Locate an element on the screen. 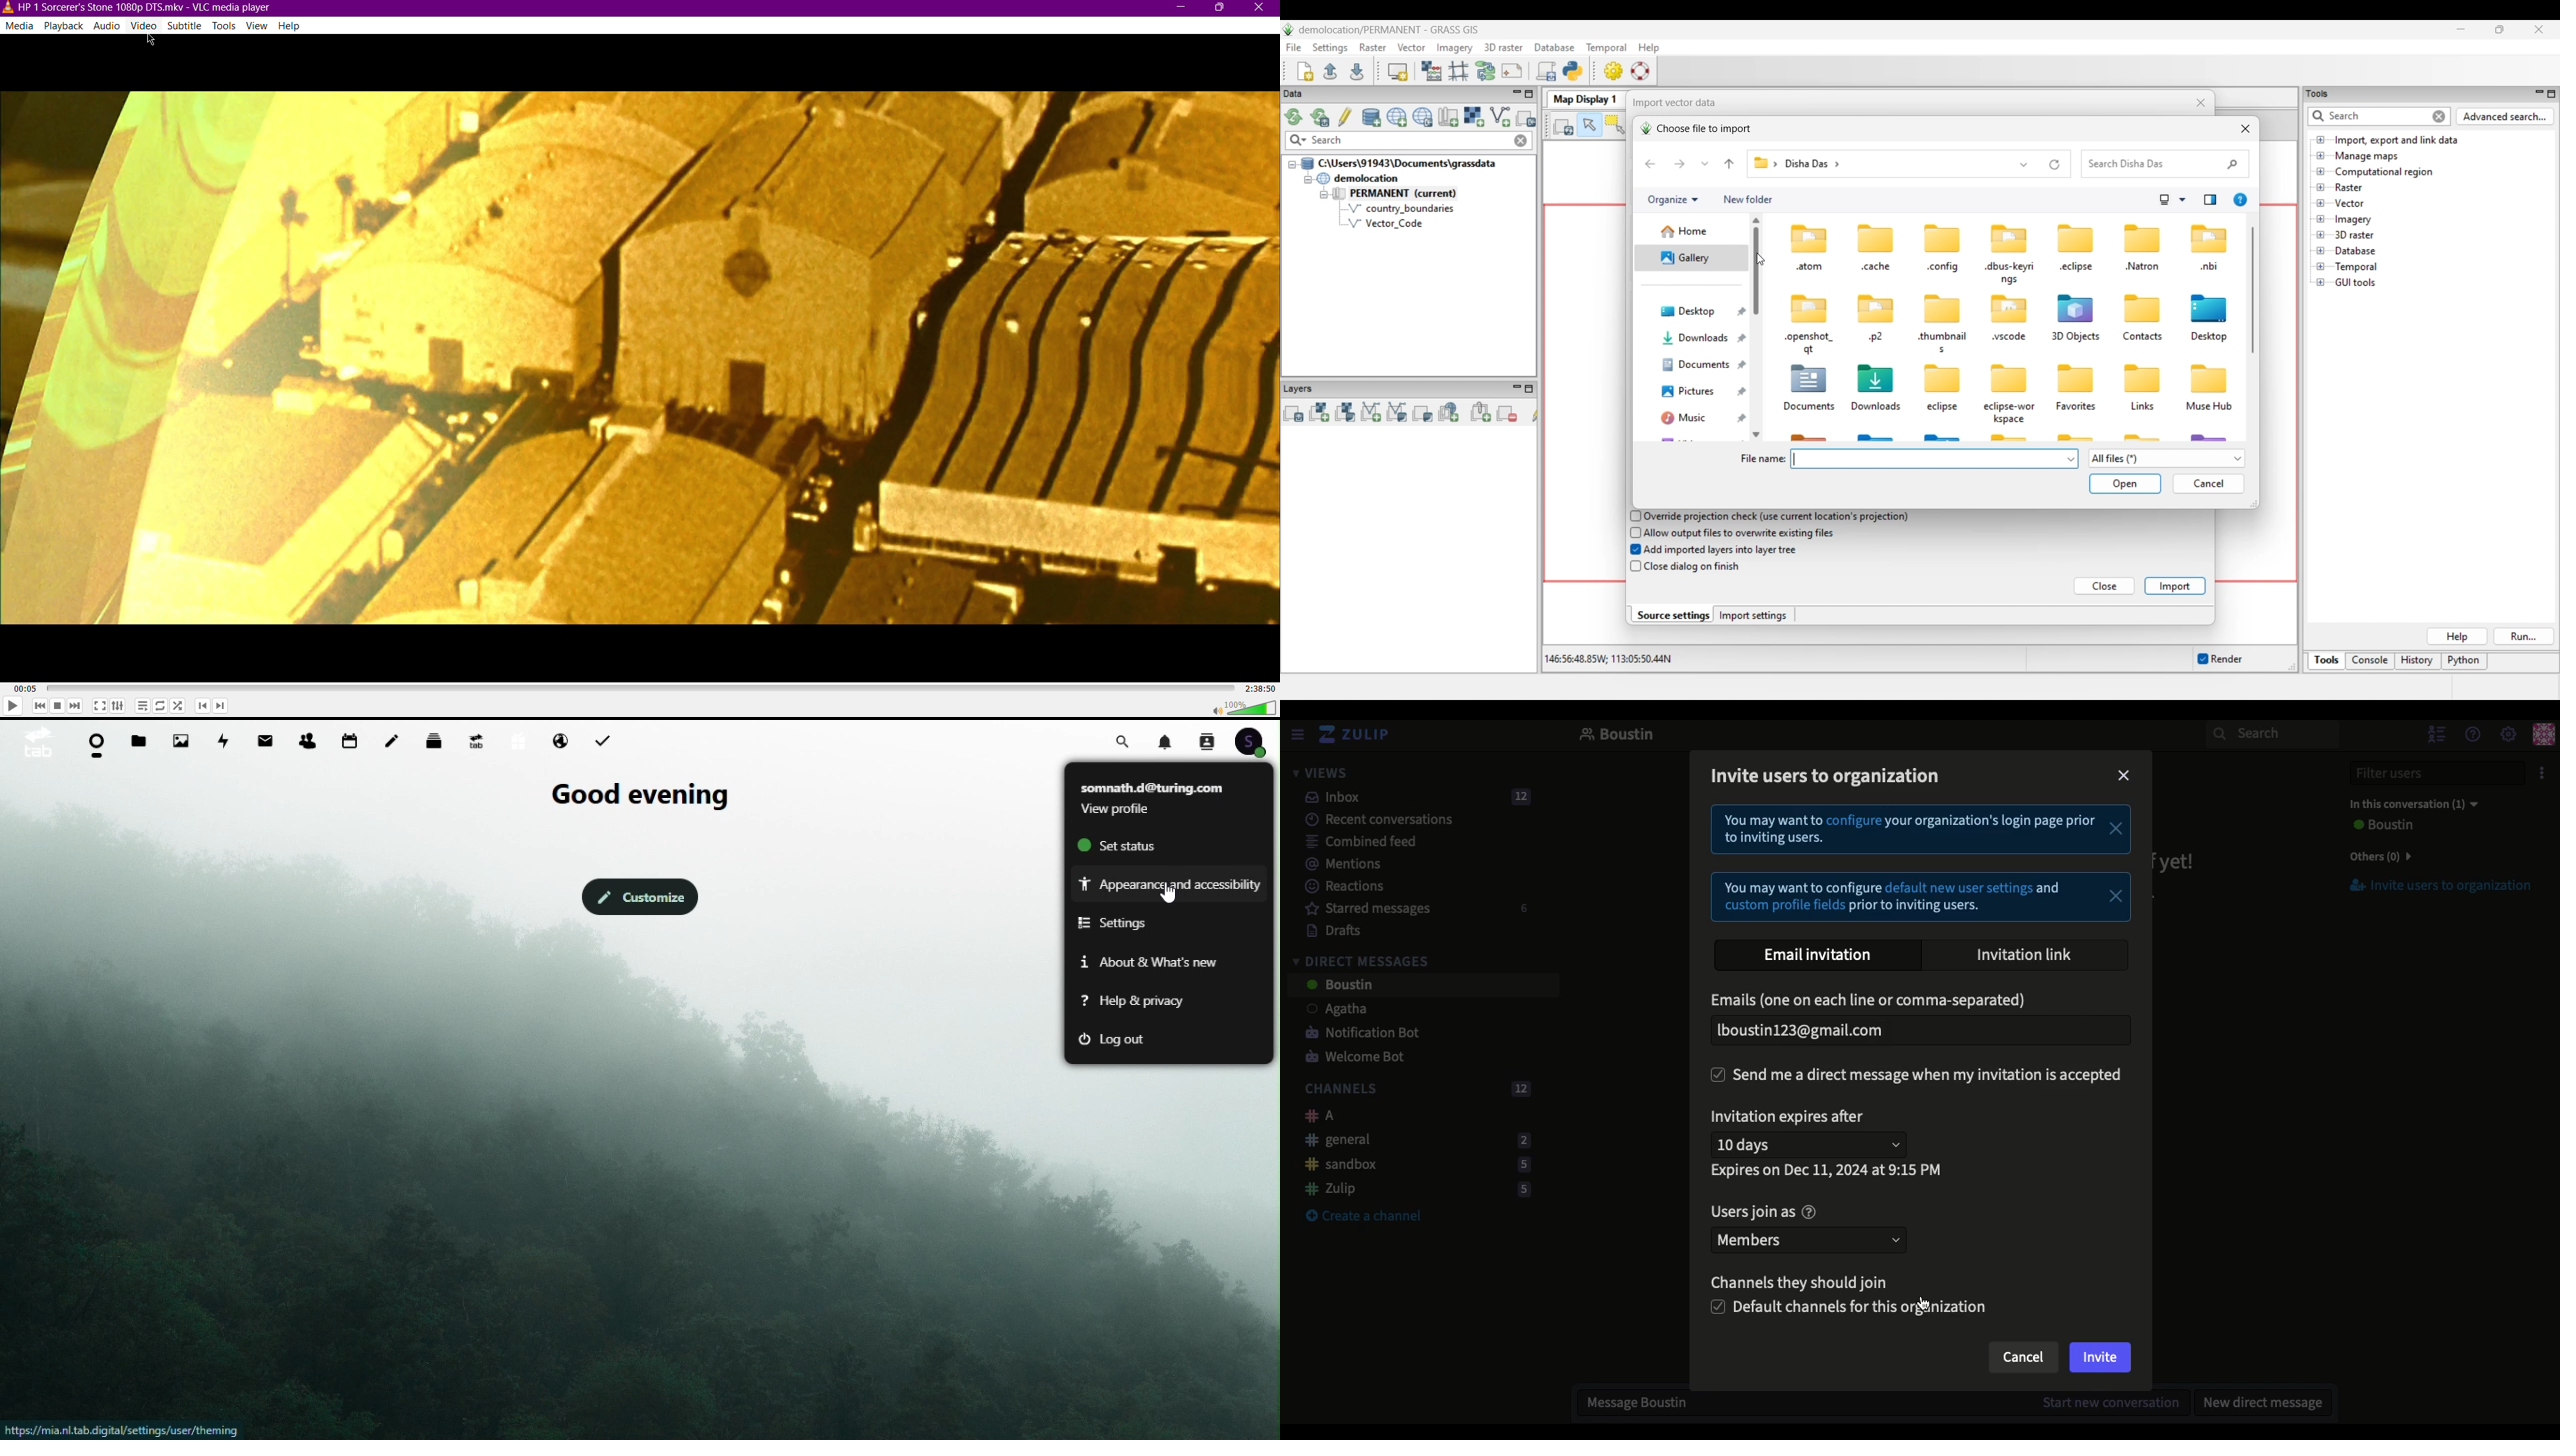  10 days is located at coordinates (1812, 1147).